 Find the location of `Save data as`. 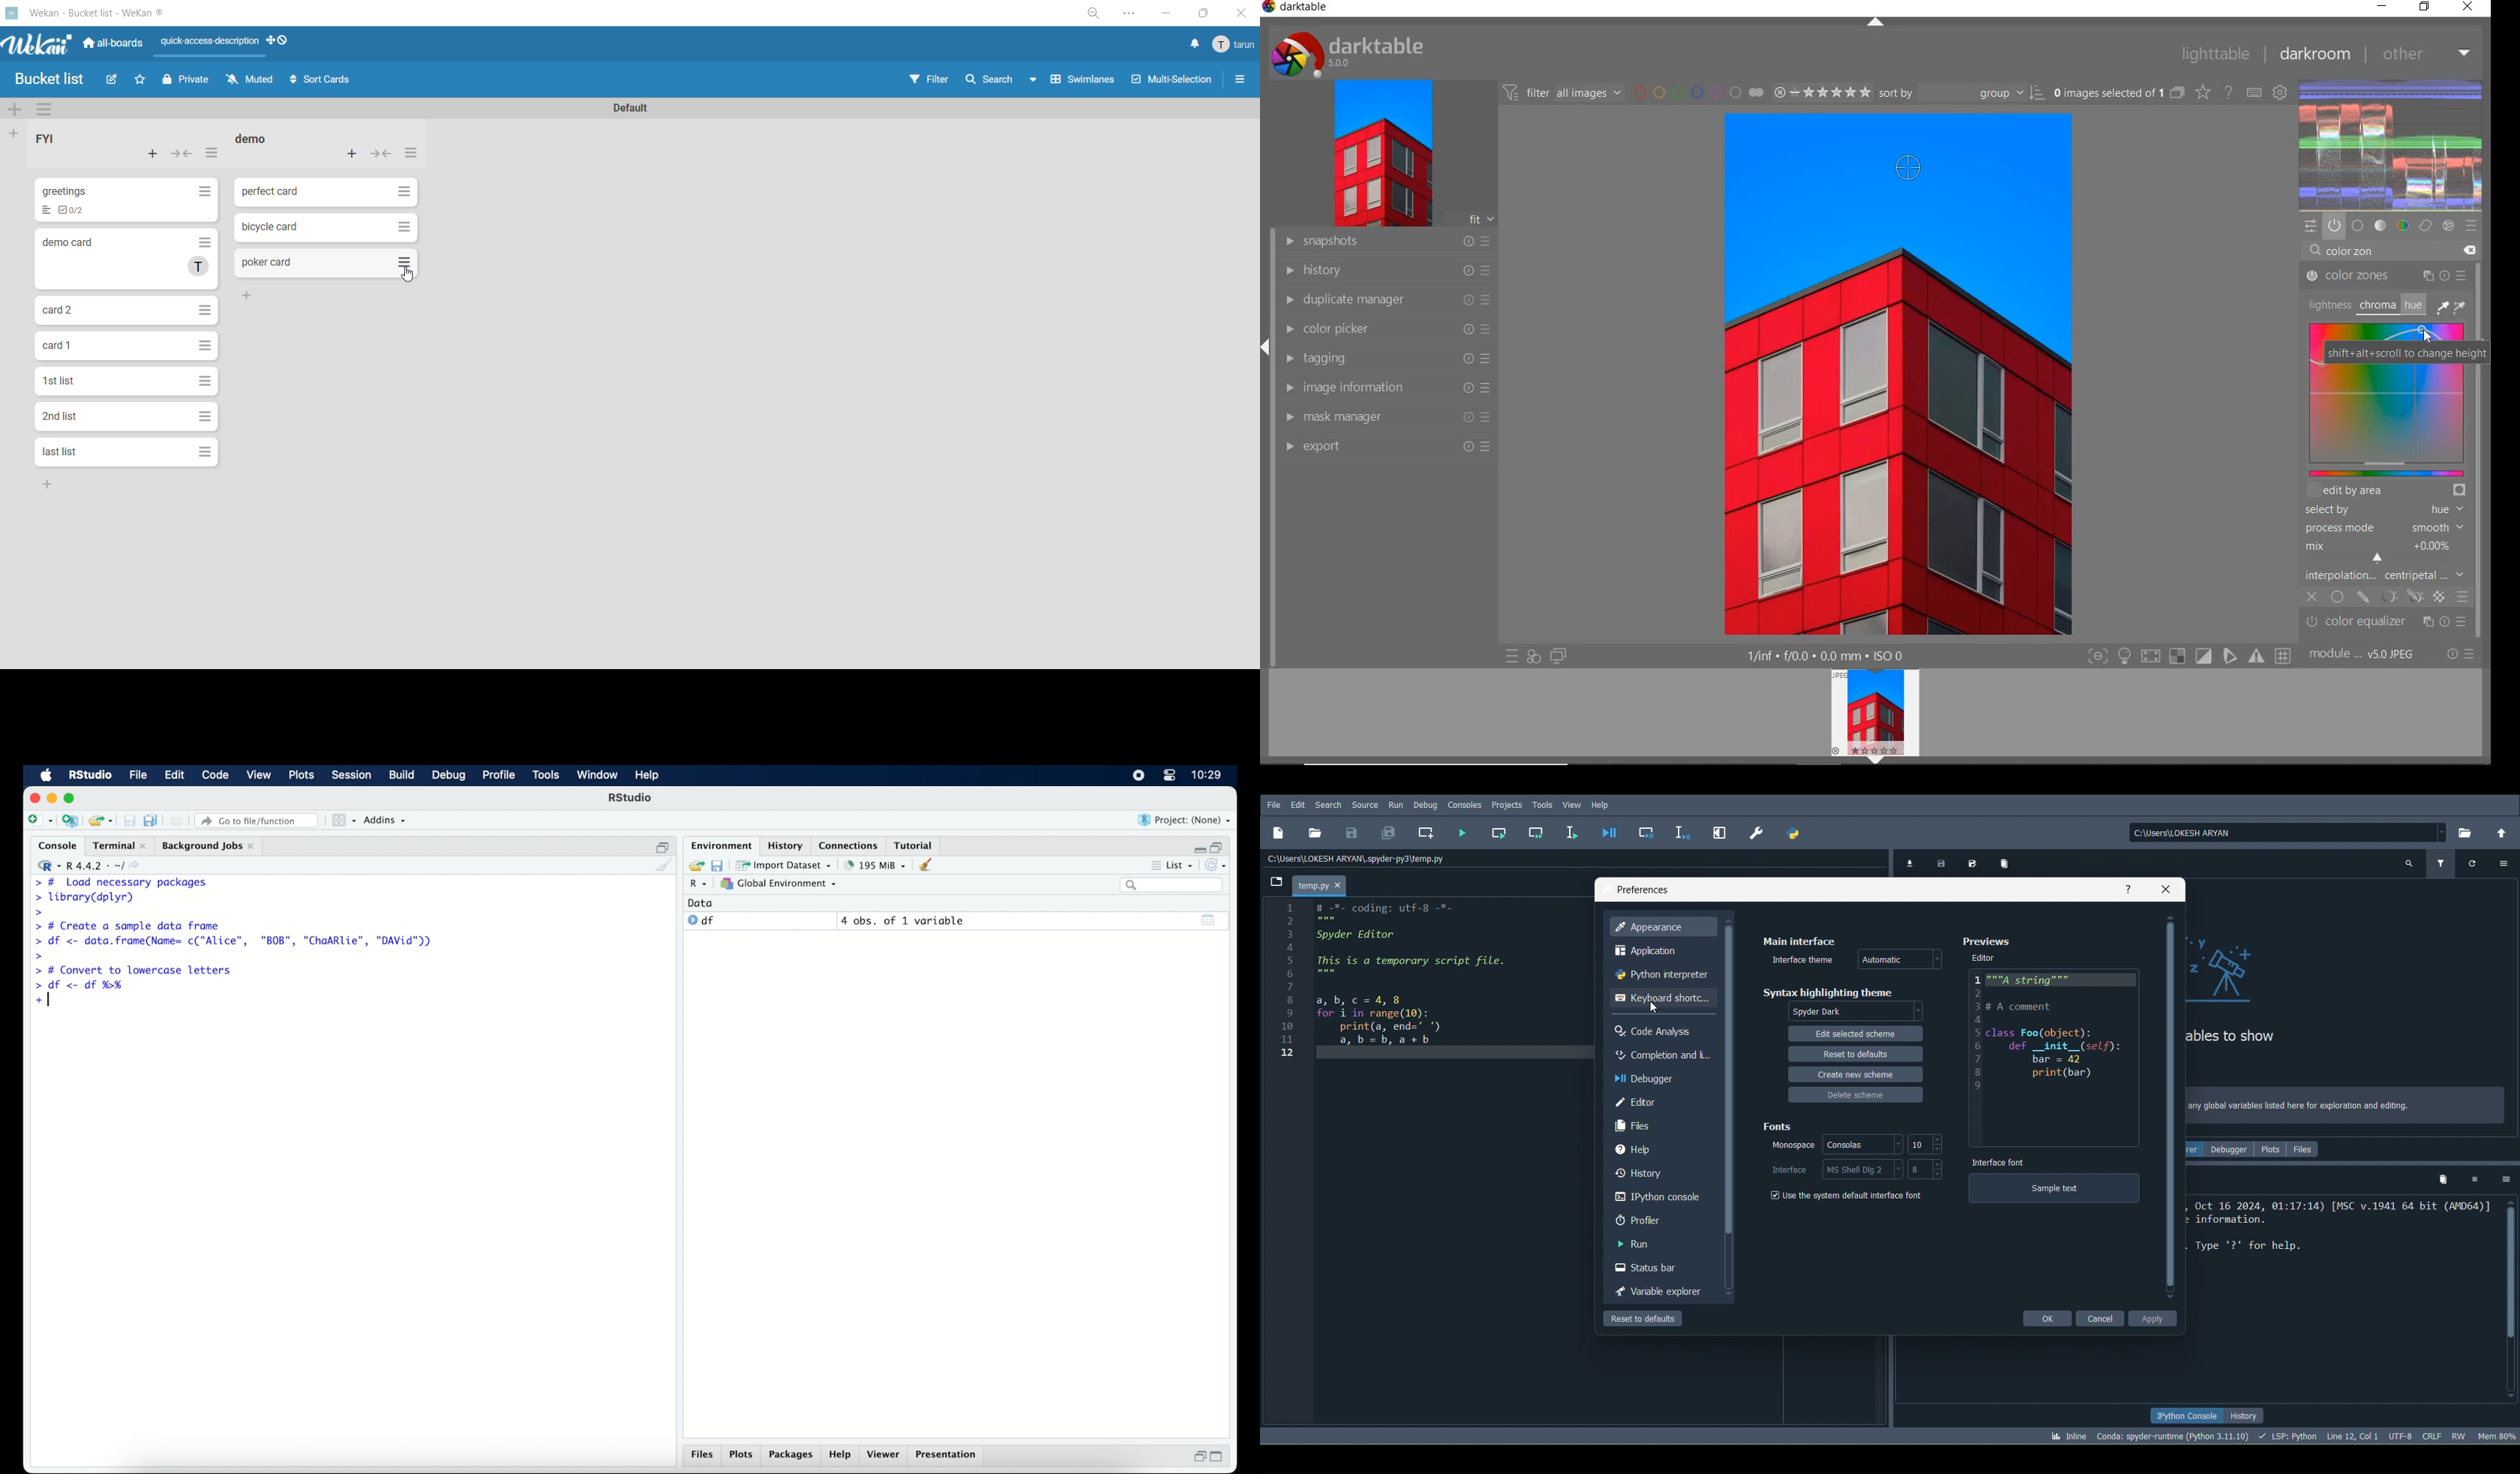

Save data as is located at coordinates (1969, 862).